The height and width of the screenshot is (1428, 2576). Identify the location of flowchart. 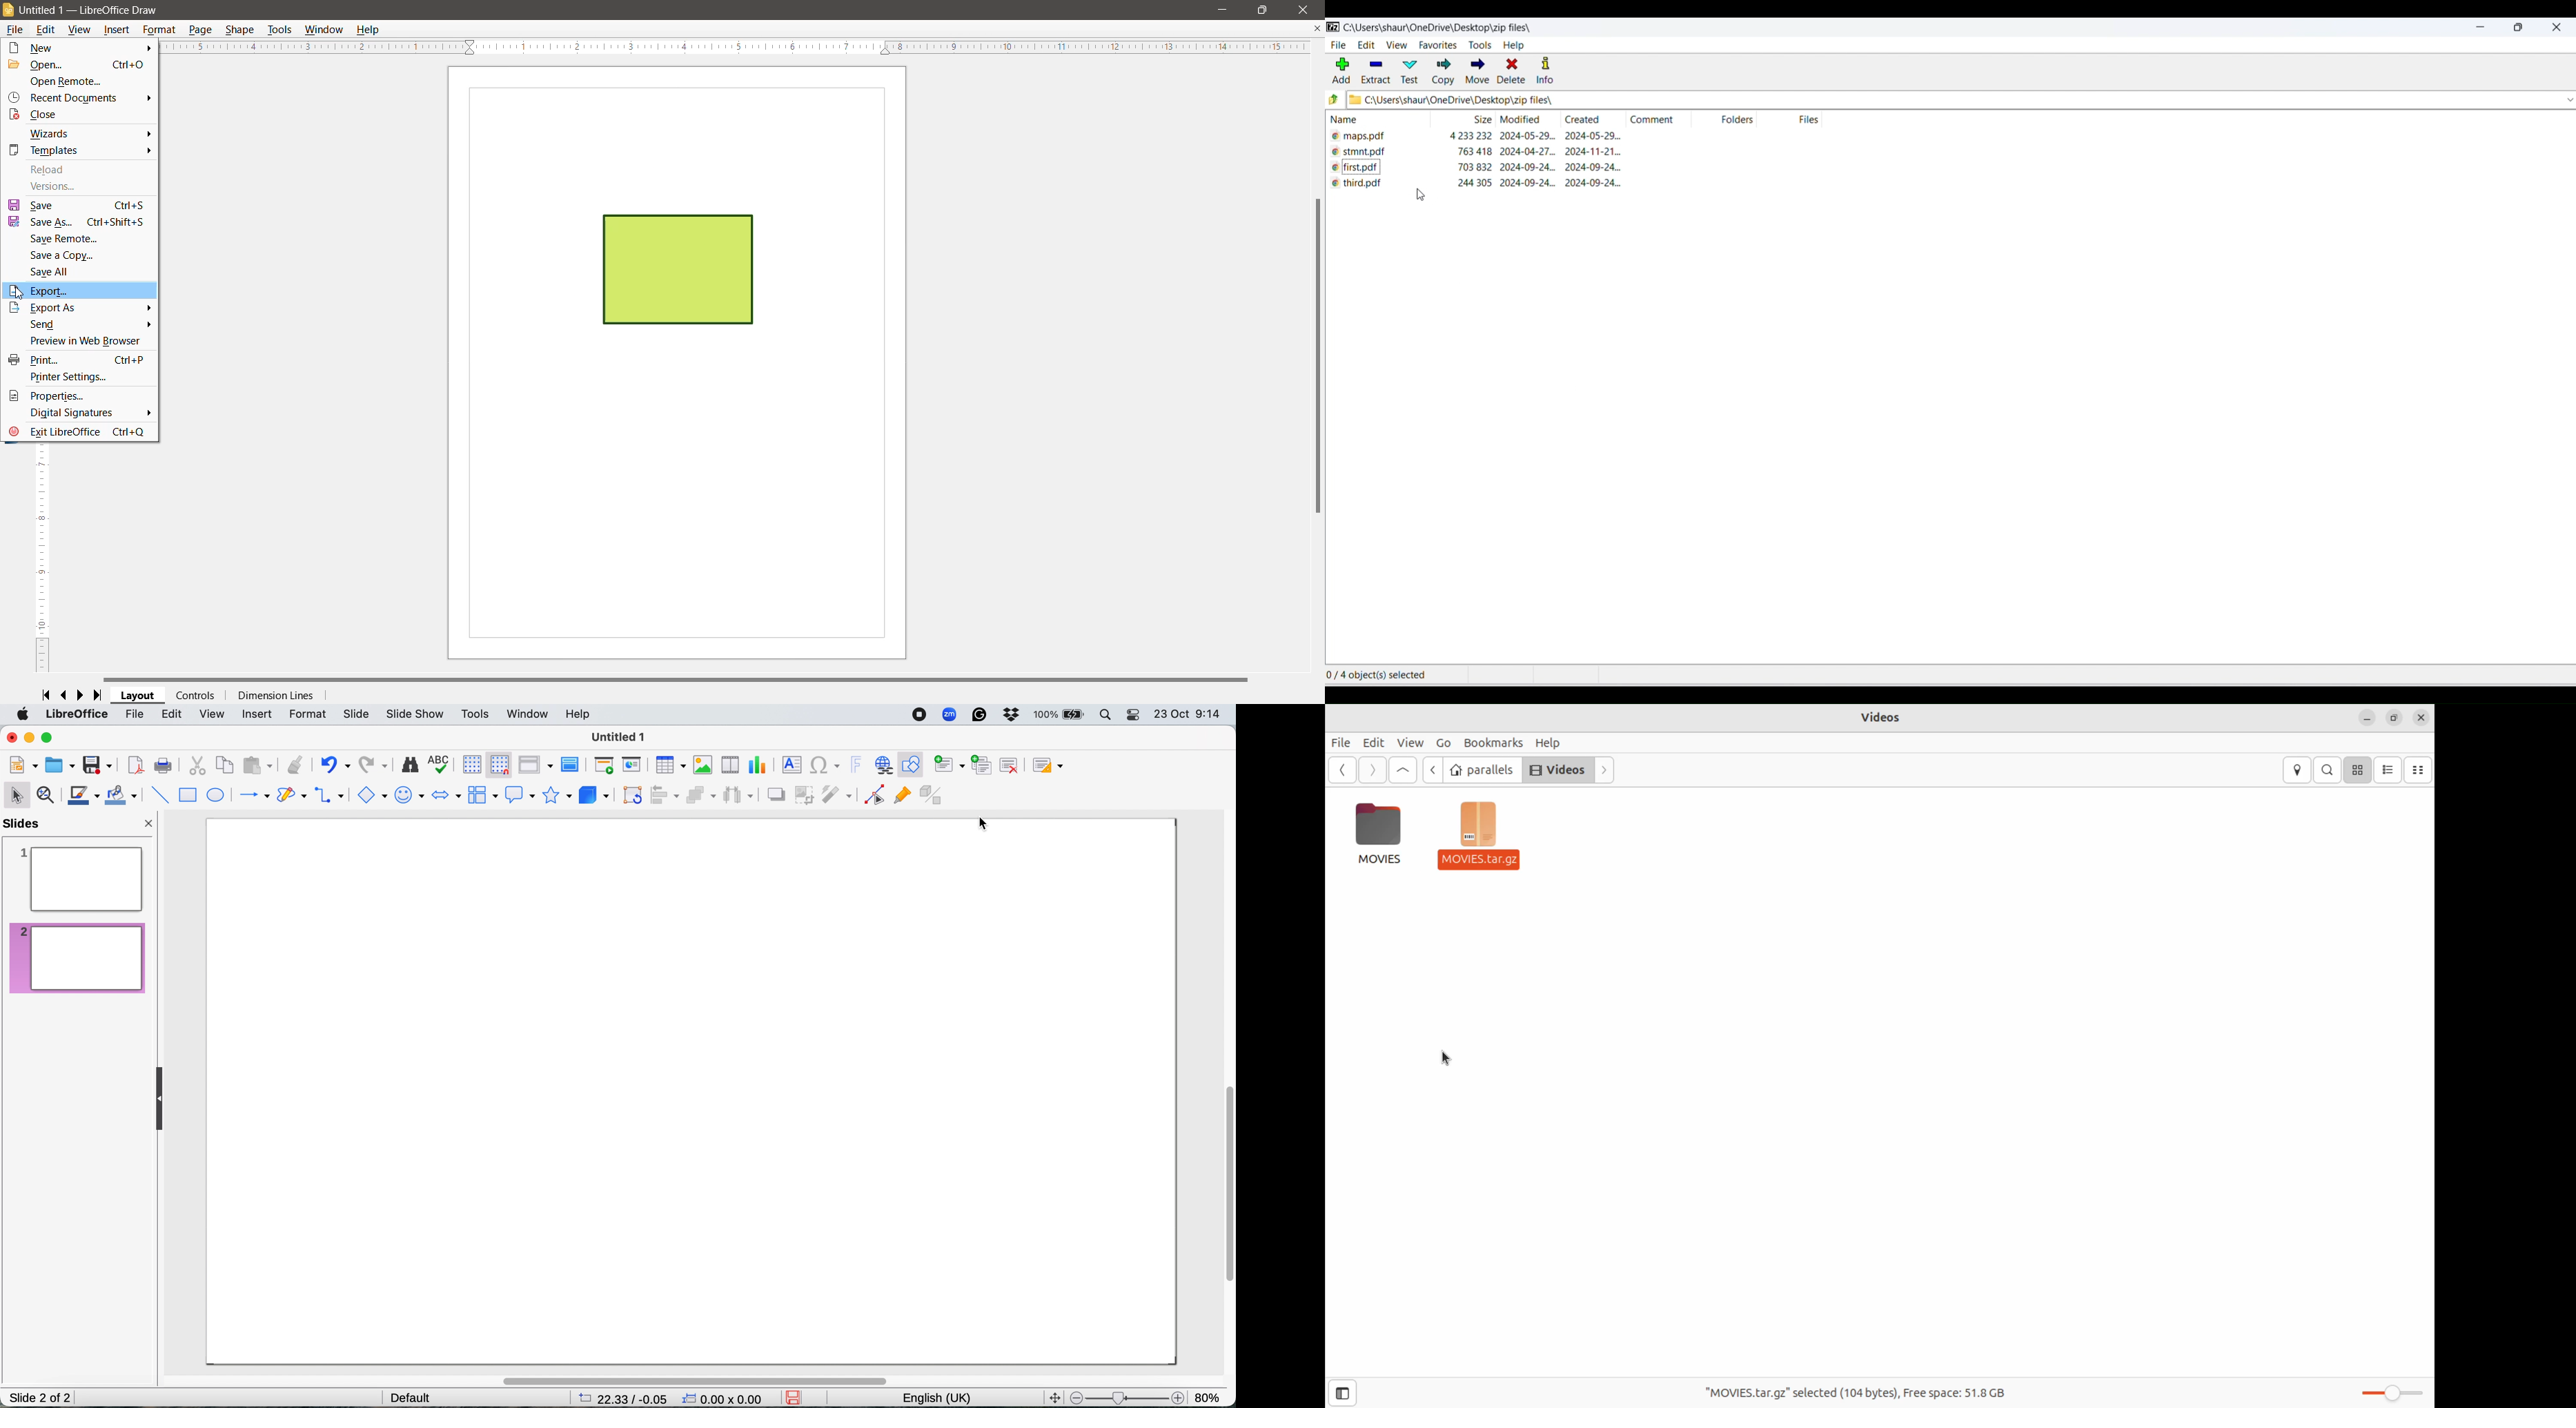
(482, 796).